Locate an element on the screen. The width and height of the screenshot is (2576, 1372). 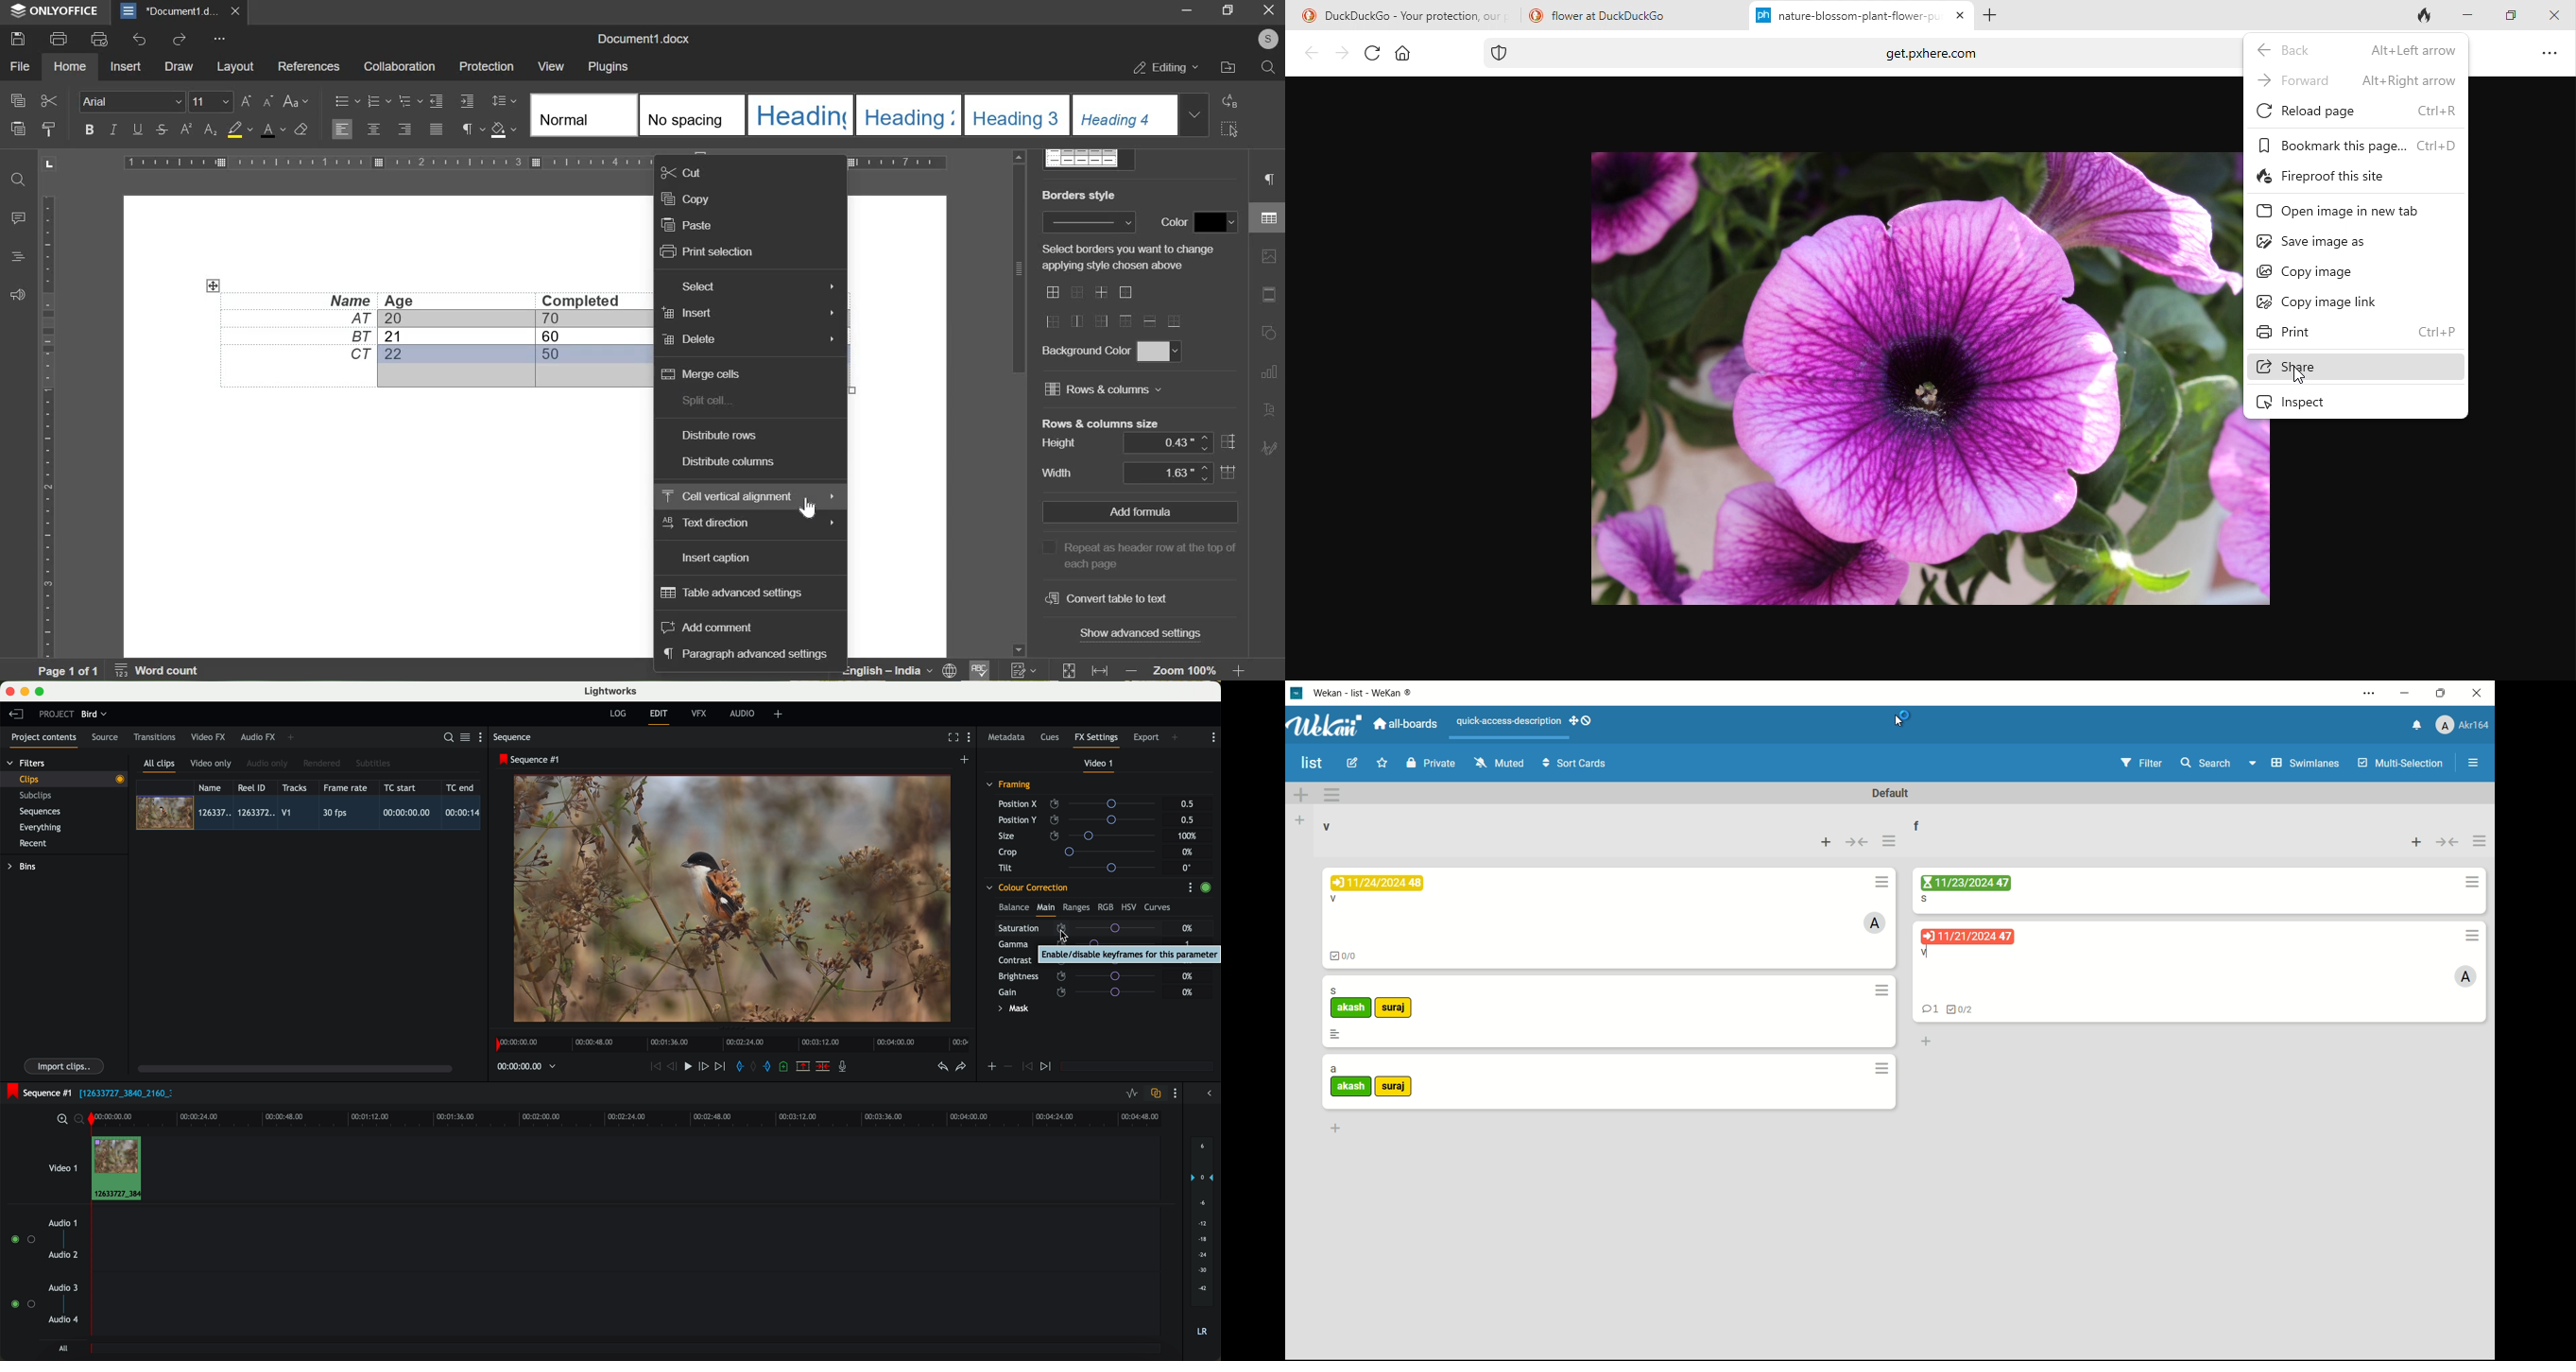
sequence #1 is located at coordinates (37, 1093).